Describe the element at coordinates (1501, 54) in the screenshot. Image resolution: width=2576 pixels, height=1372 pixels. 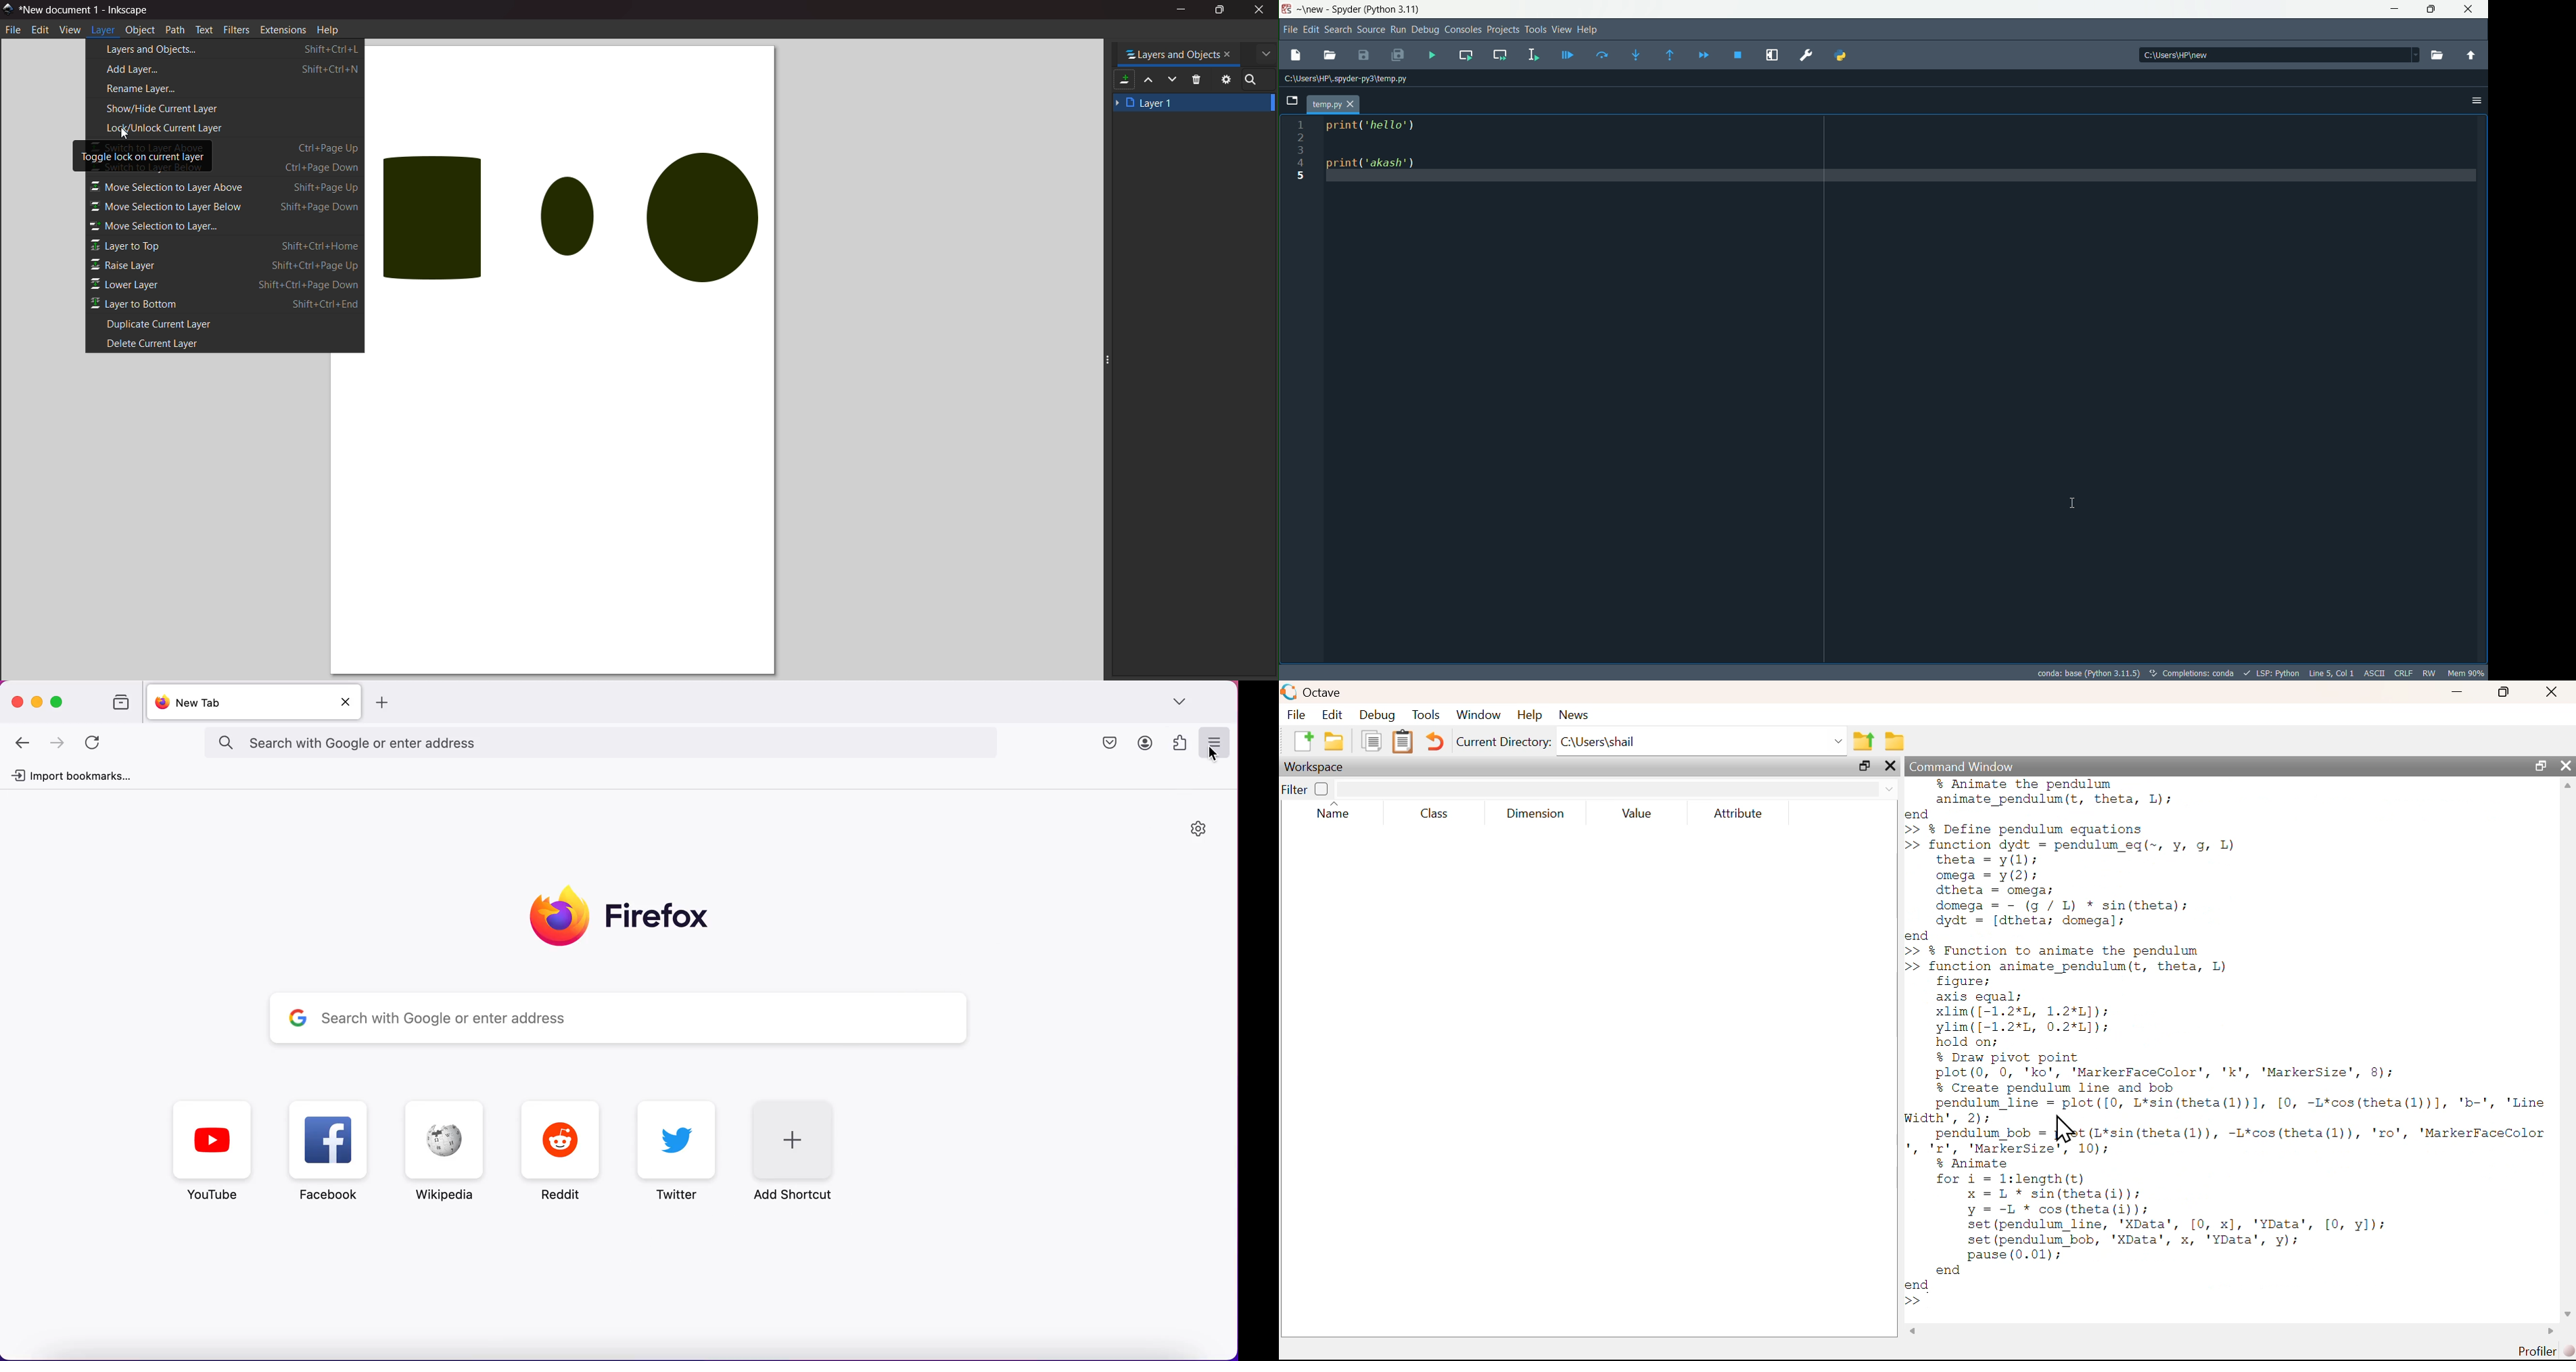
I see `run current cell and go to the next one` at that location.